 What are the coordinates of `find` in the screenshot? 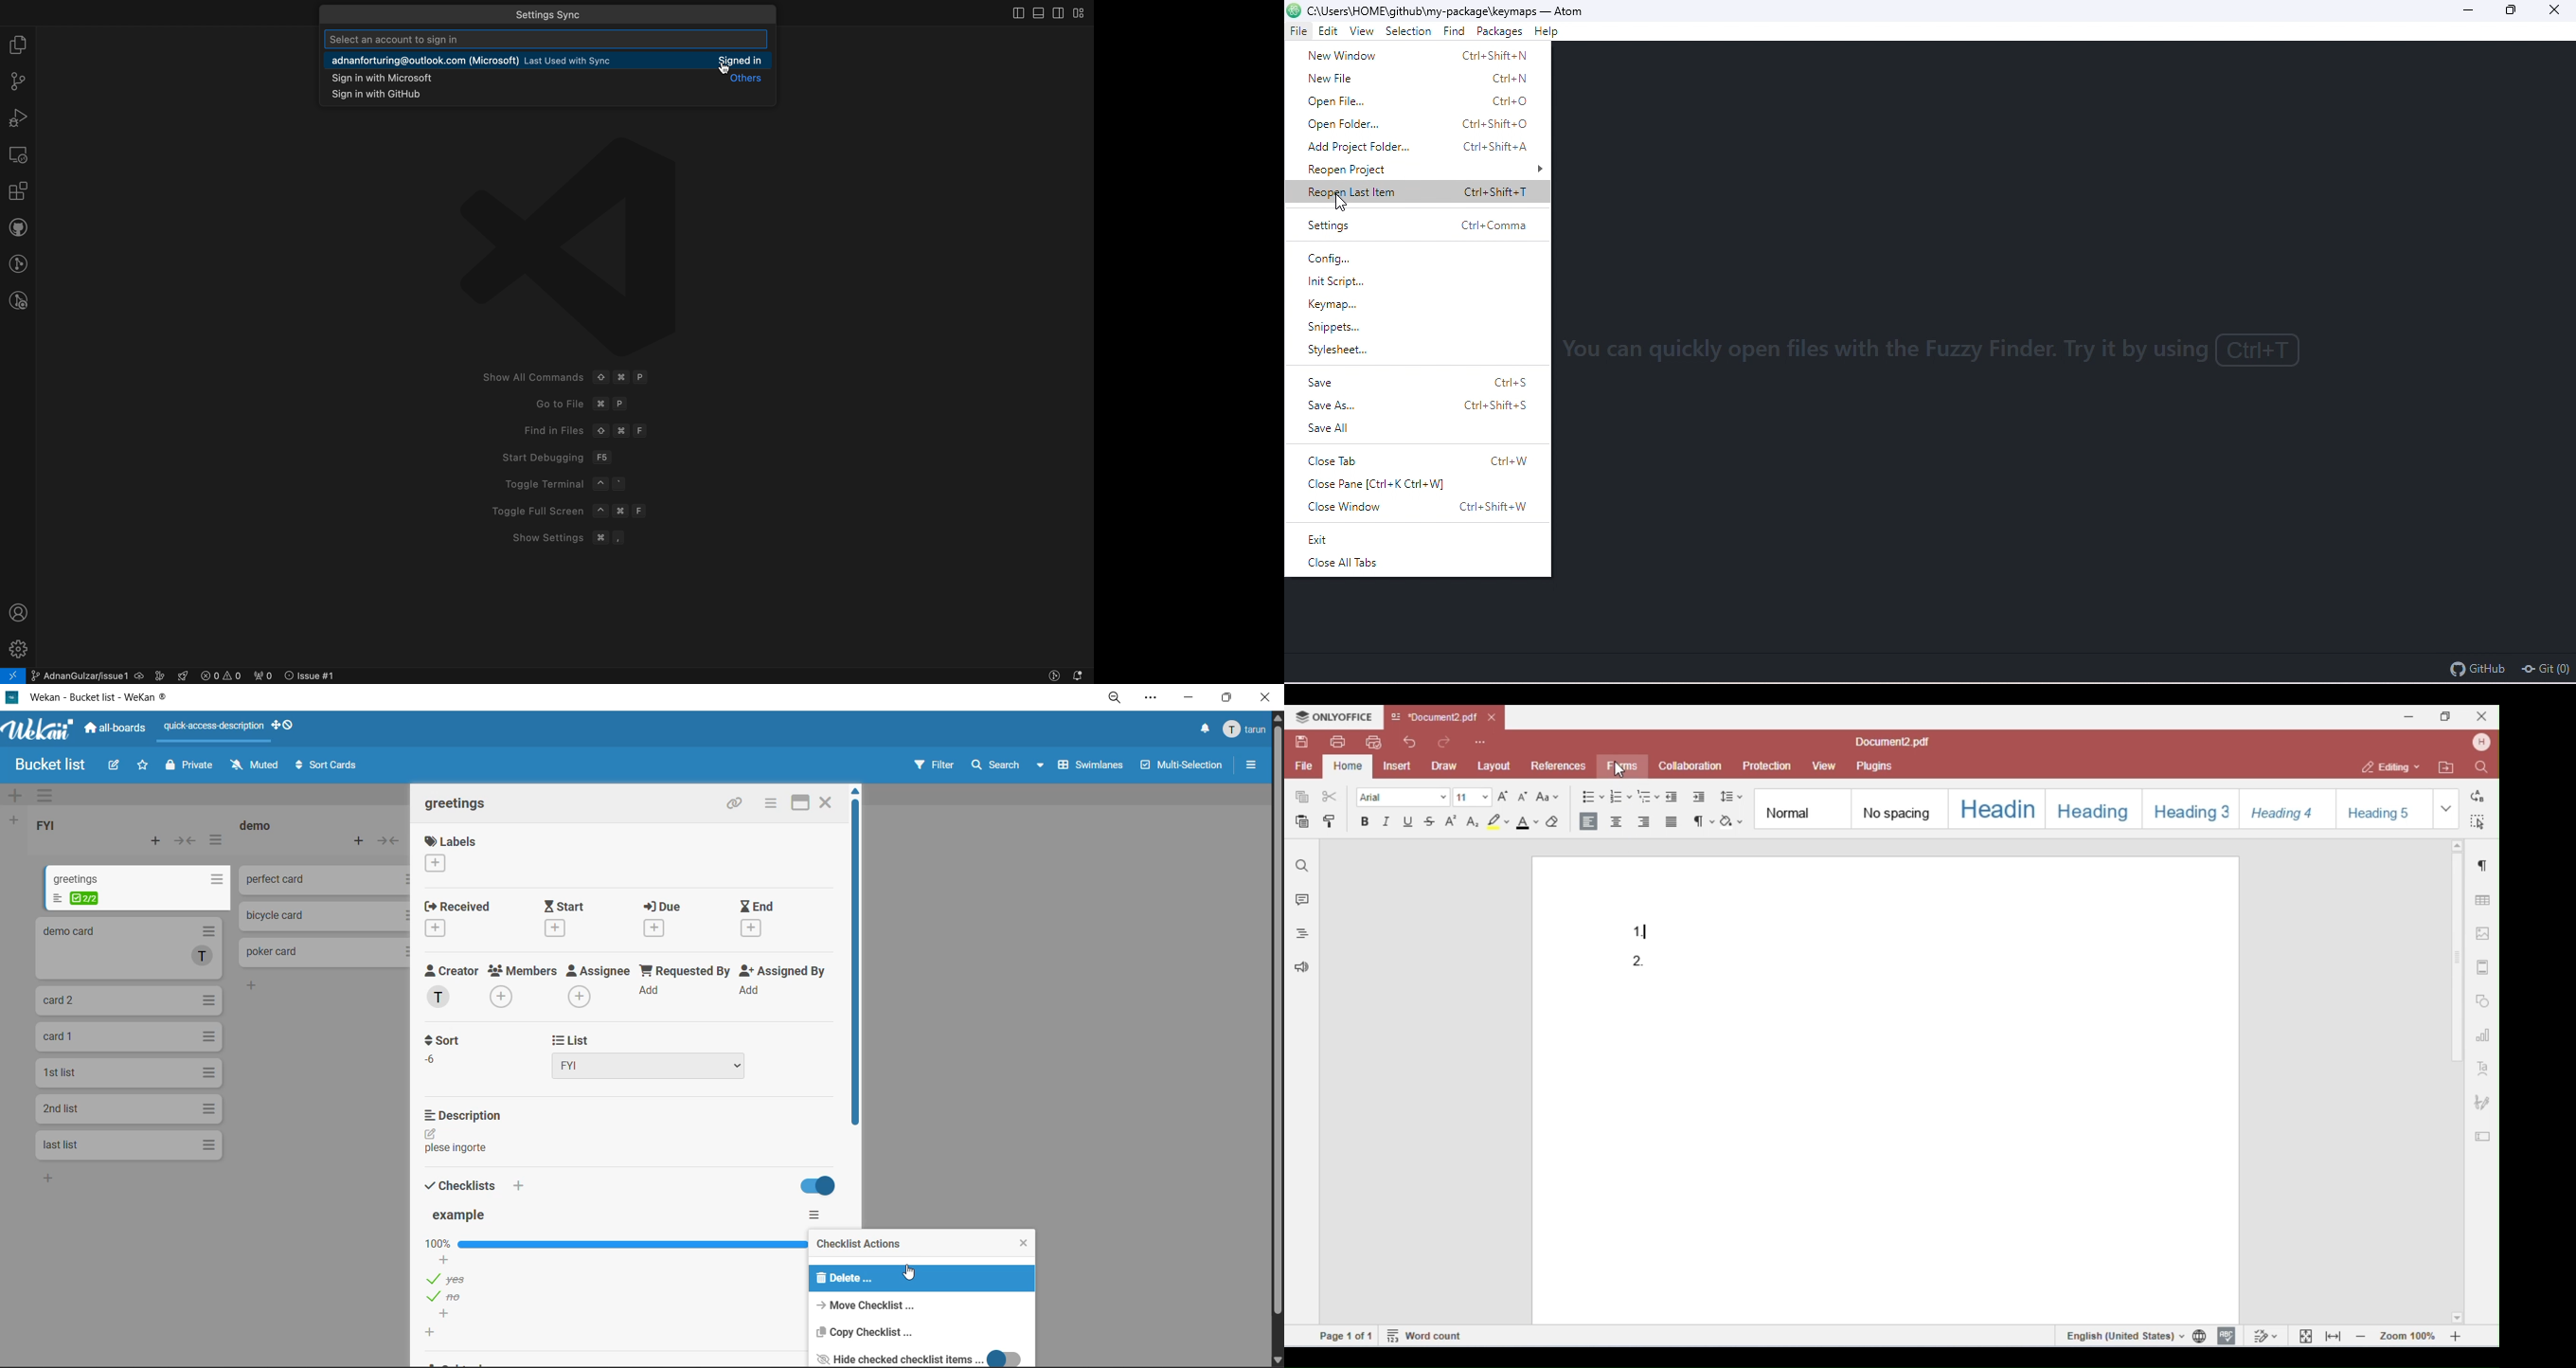 It's located at (1456, 32).